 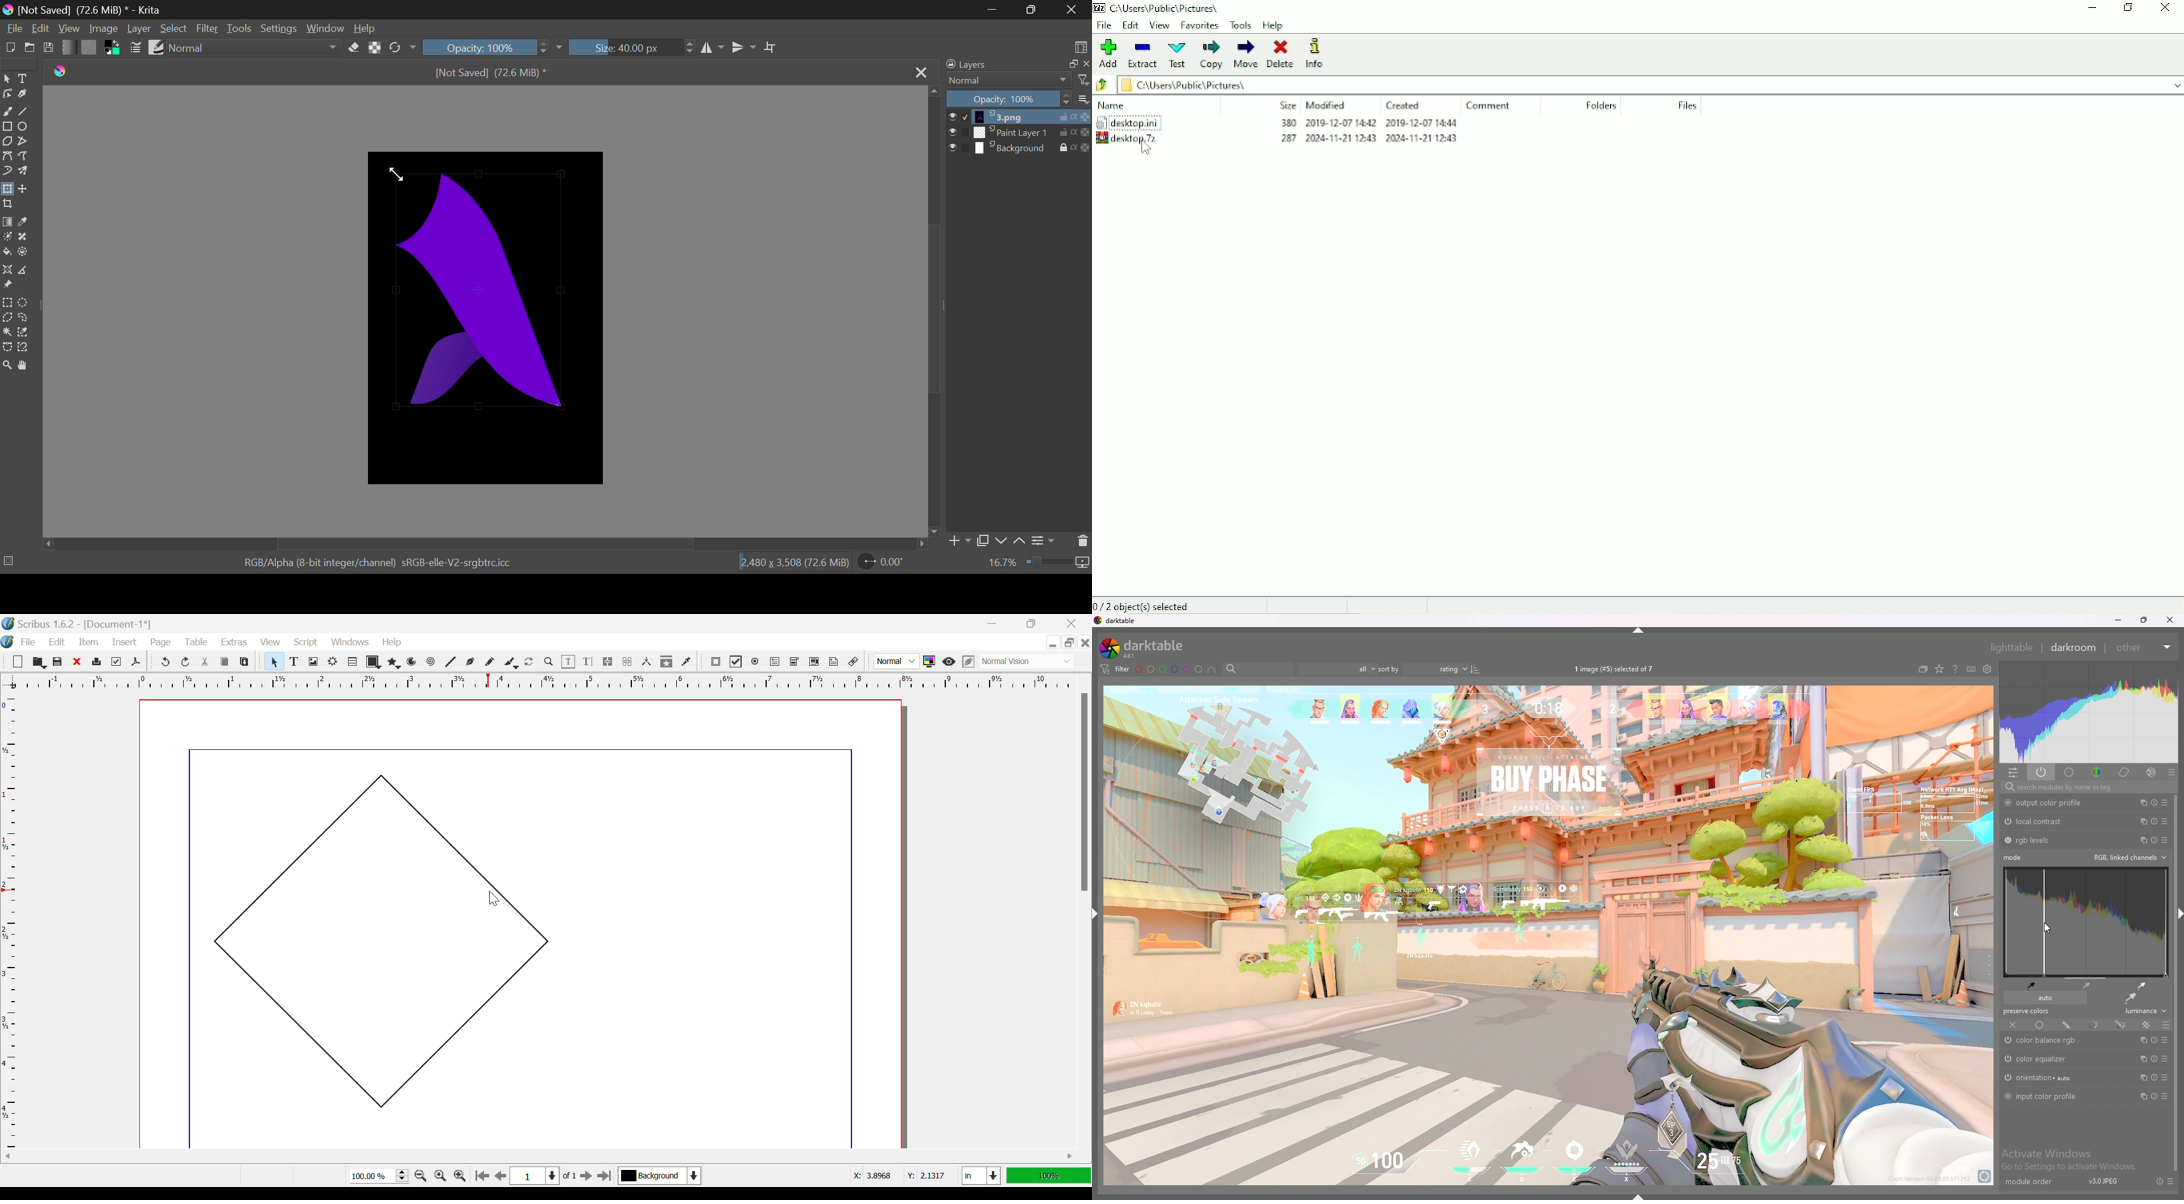 What do you see at coordinates (27, 270) in the screenshot?
I see `Measurements` at bounding box center [27, 270].